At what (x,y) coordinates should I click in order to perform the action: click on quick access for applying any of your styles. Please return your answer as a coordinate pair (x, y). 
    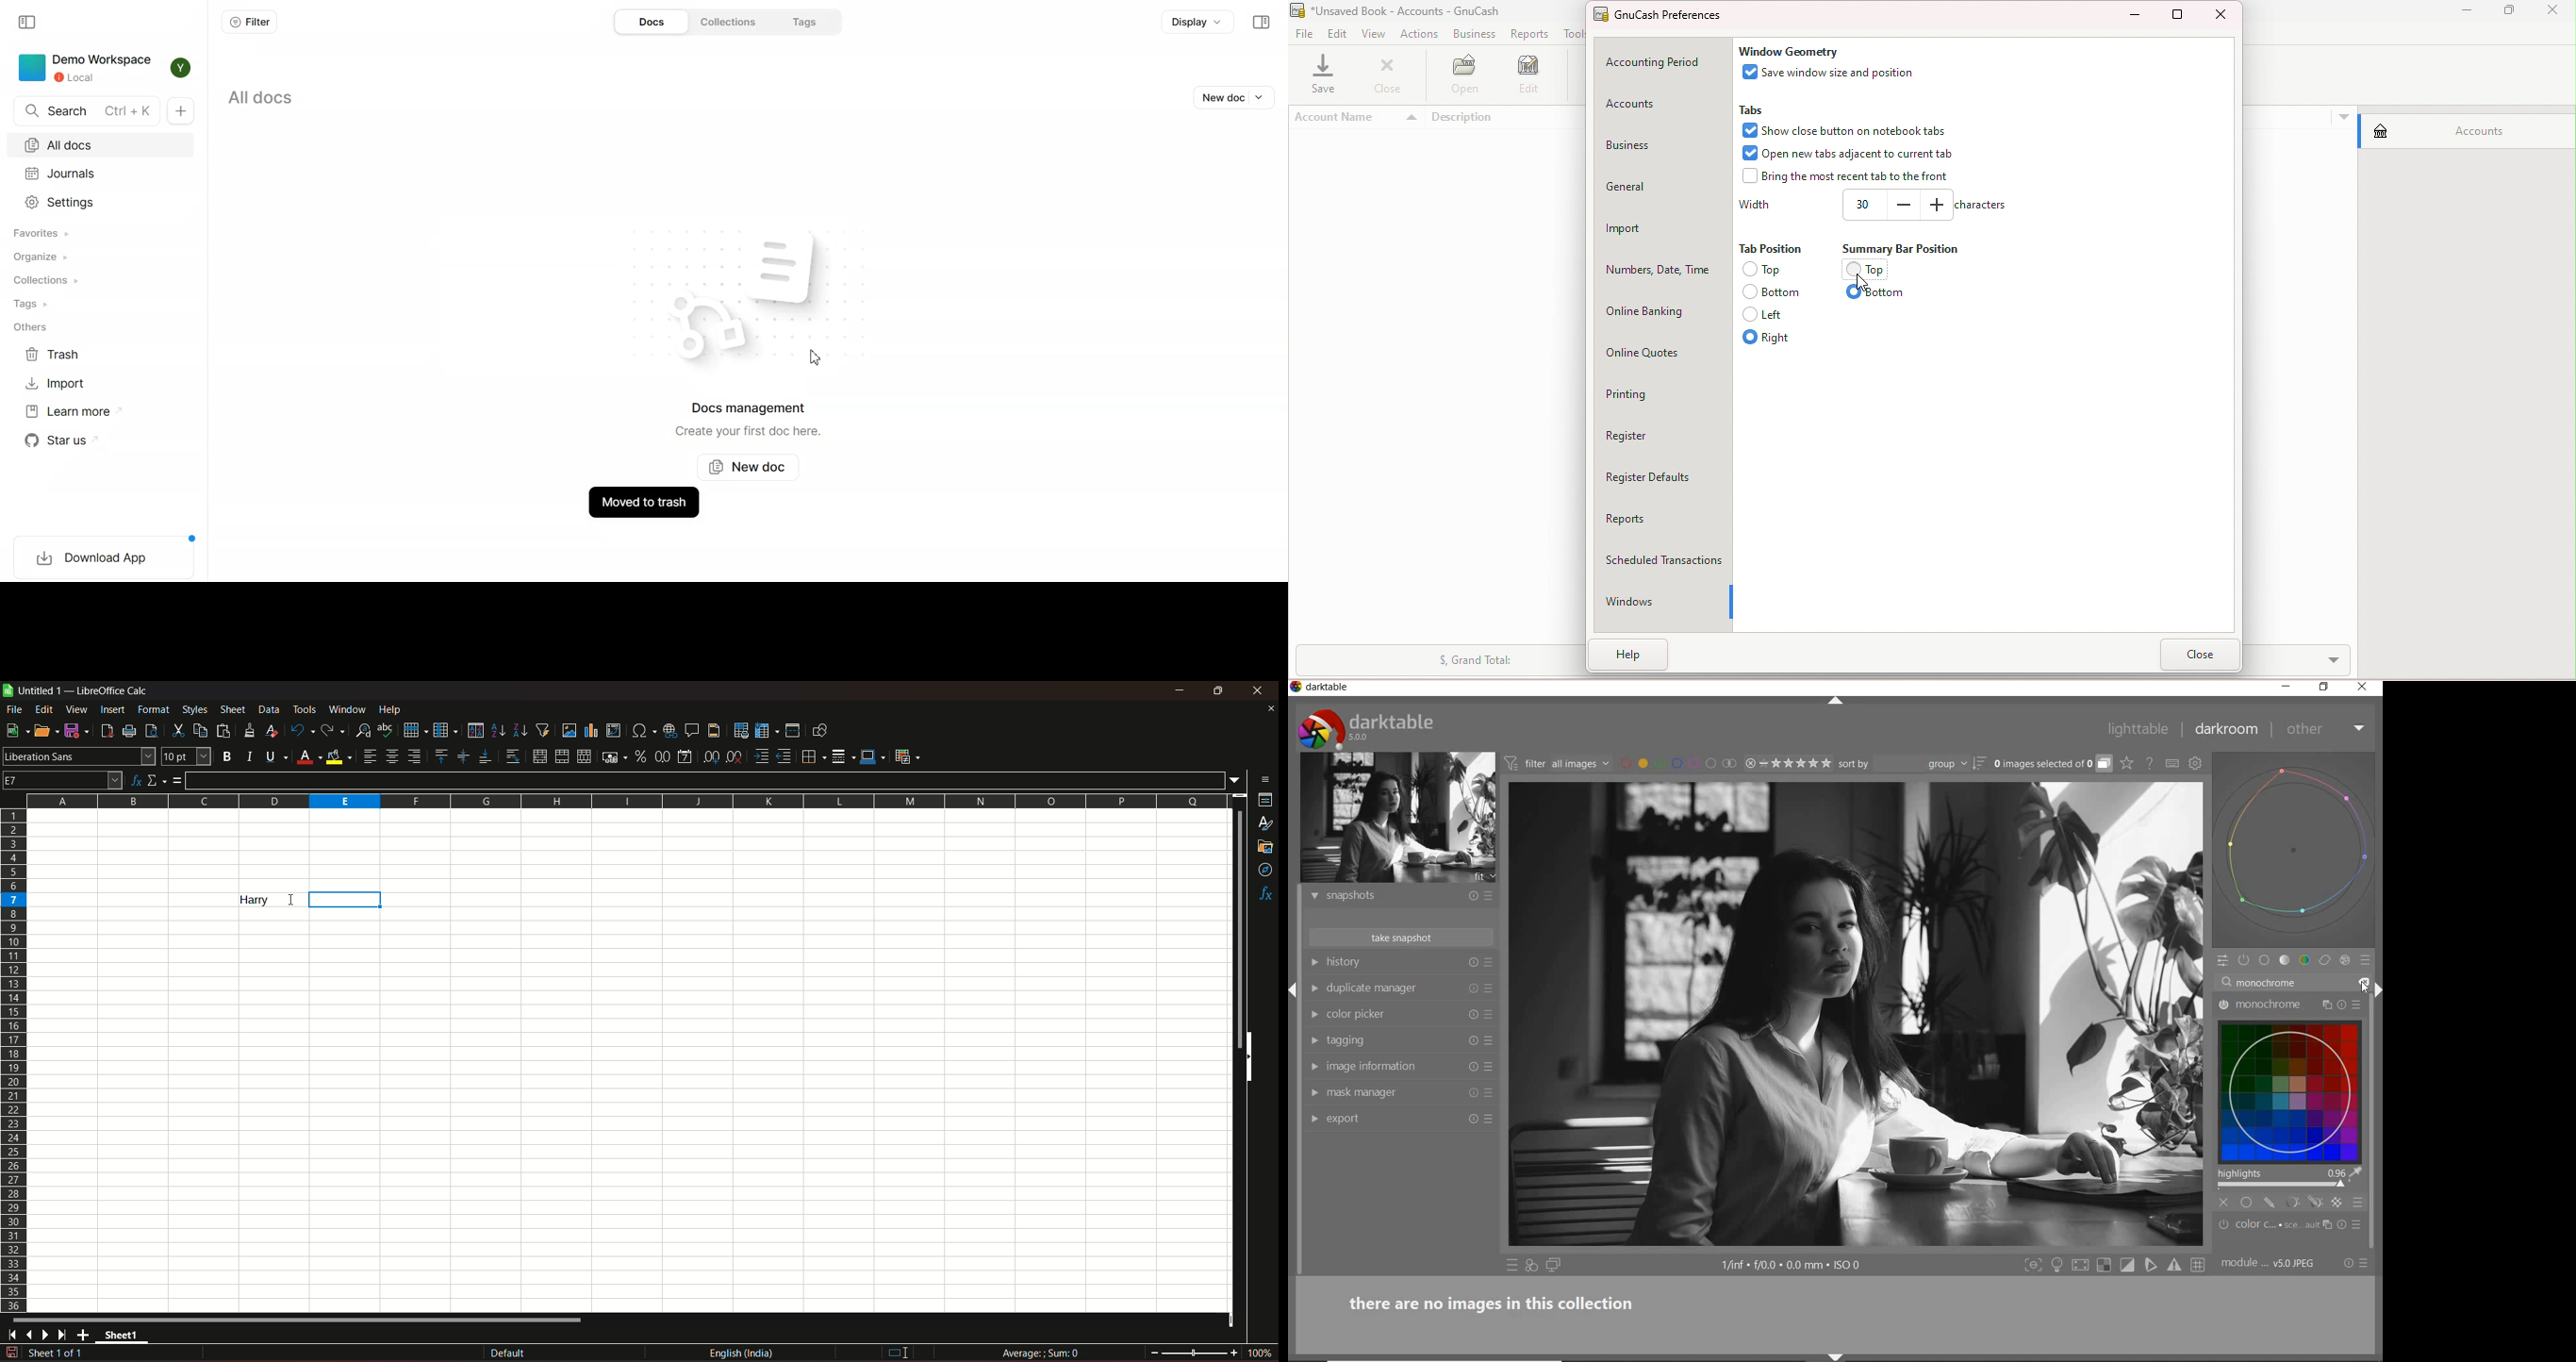
    Looking at the image, I should click on (1533, 1266).